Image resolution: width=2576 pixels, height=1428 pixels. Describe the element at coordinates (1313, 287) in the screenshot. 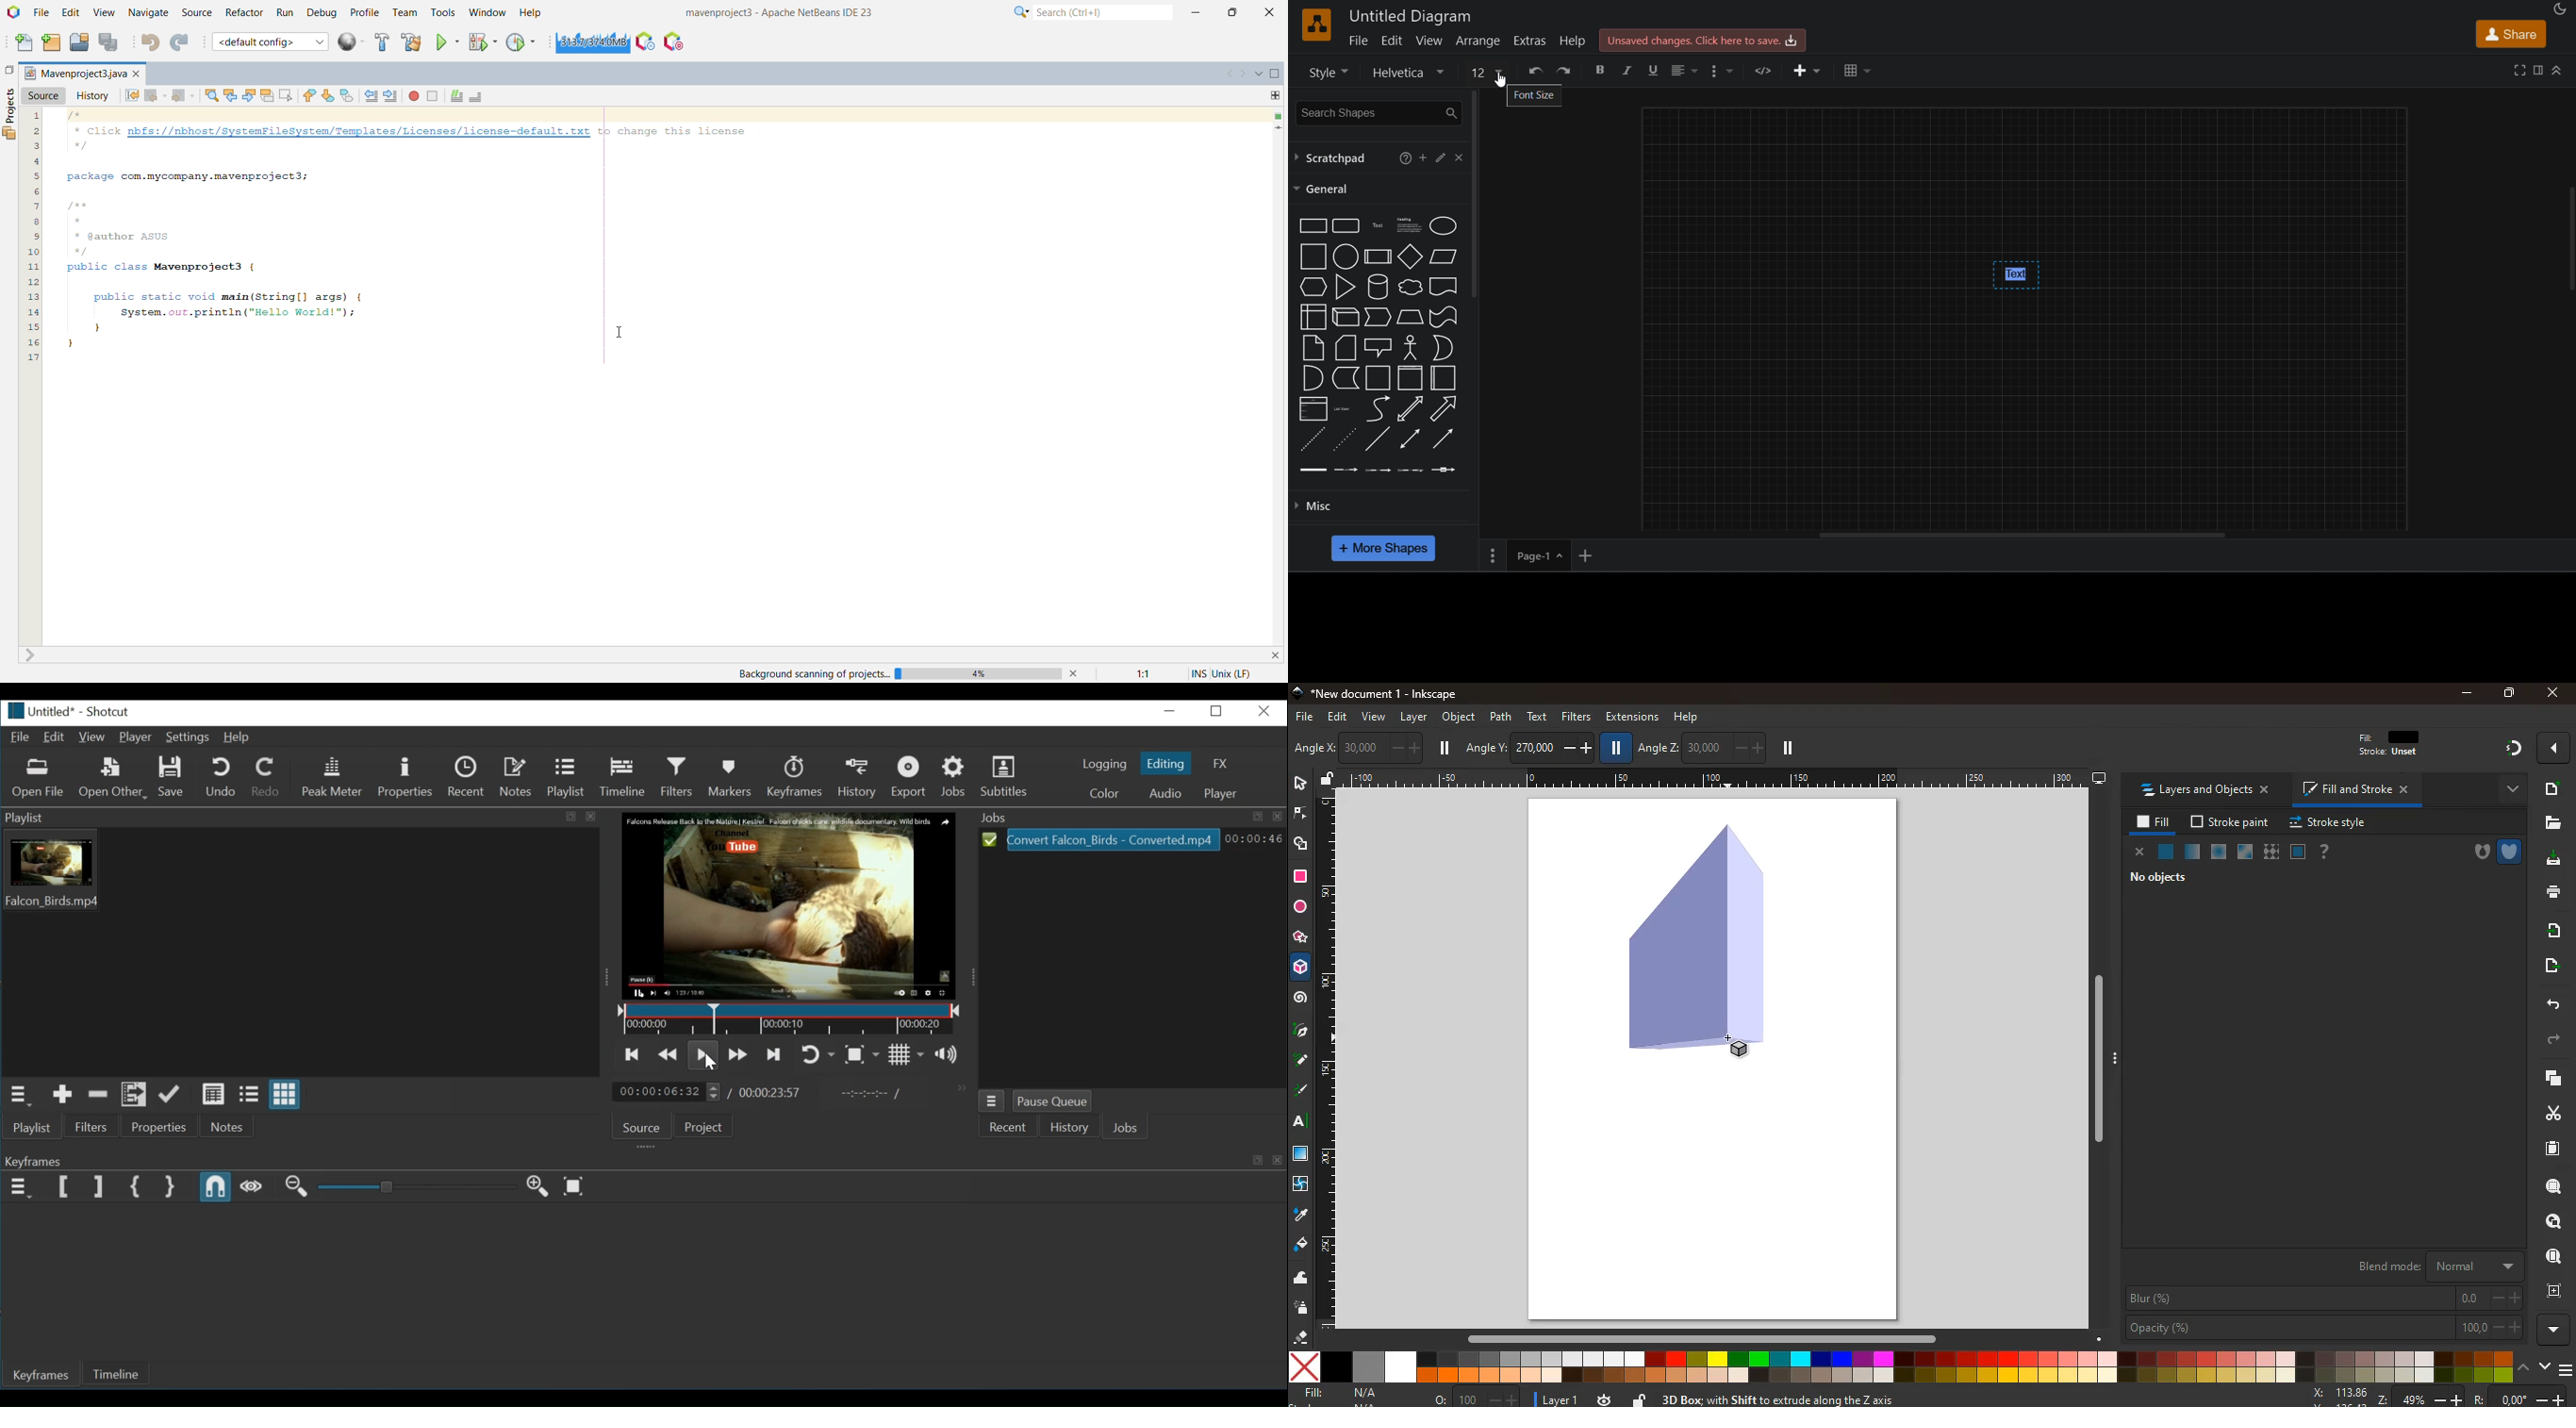

I see `Hexagon` at that location.